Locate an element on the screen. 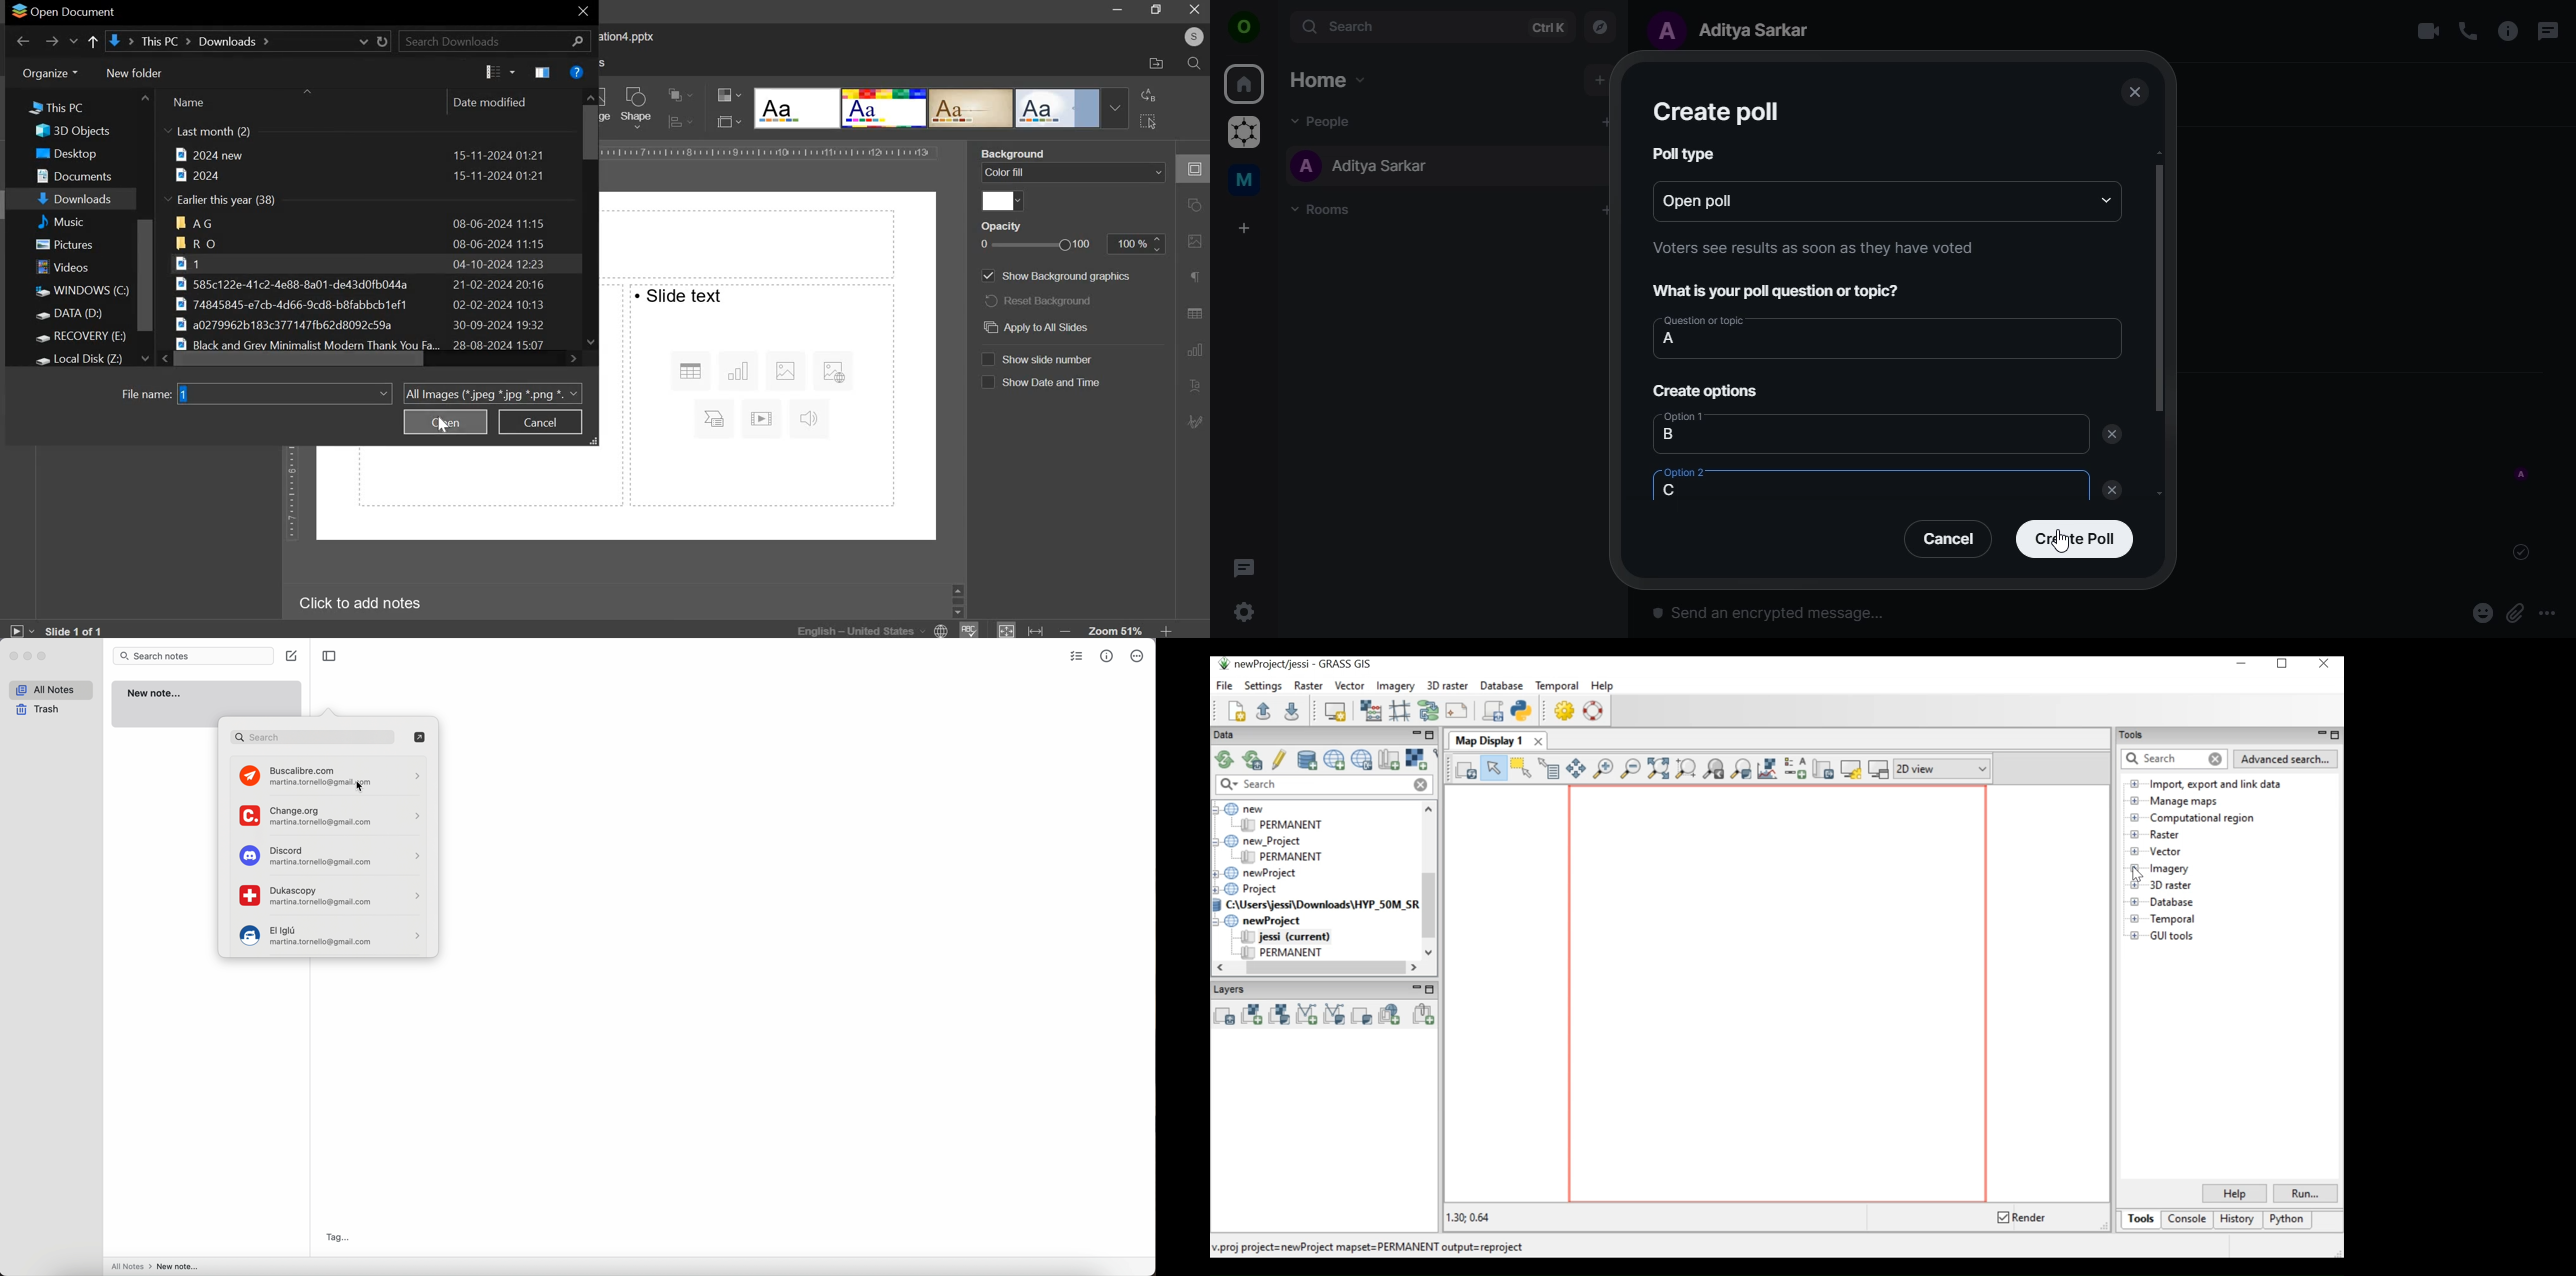 Image resolution: width=2576 pixels, height=1288 pixels. distribution is located at coordinates (678, 122).